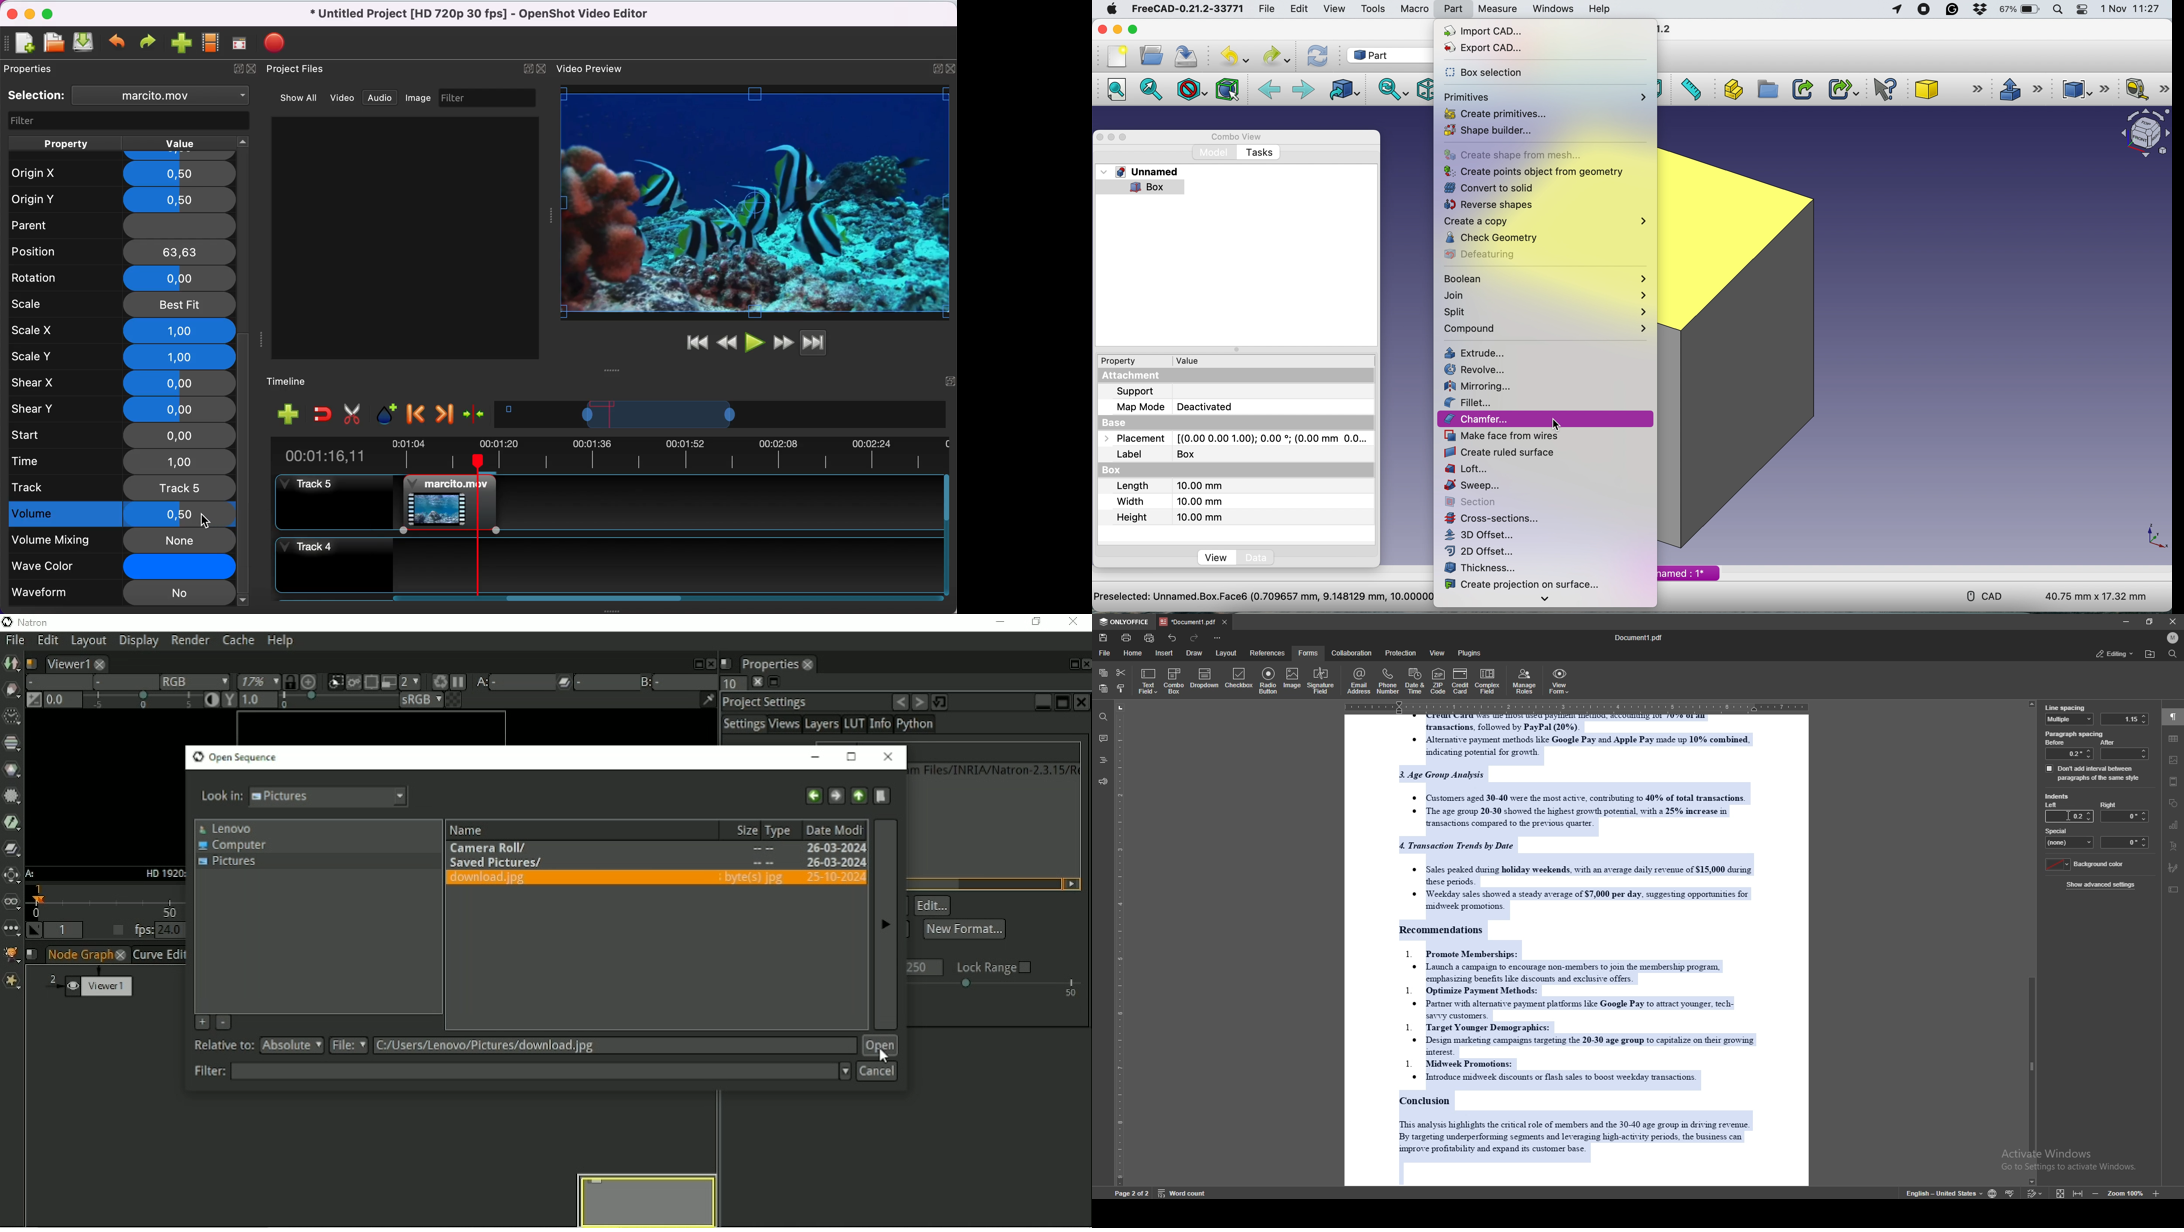 Image resolution: width=2184 pixels, height=1232 pixels. What do you see at coordinates (1476, 369) in the screenshot?
I see `revolve` at bounding box center [1476, 369].